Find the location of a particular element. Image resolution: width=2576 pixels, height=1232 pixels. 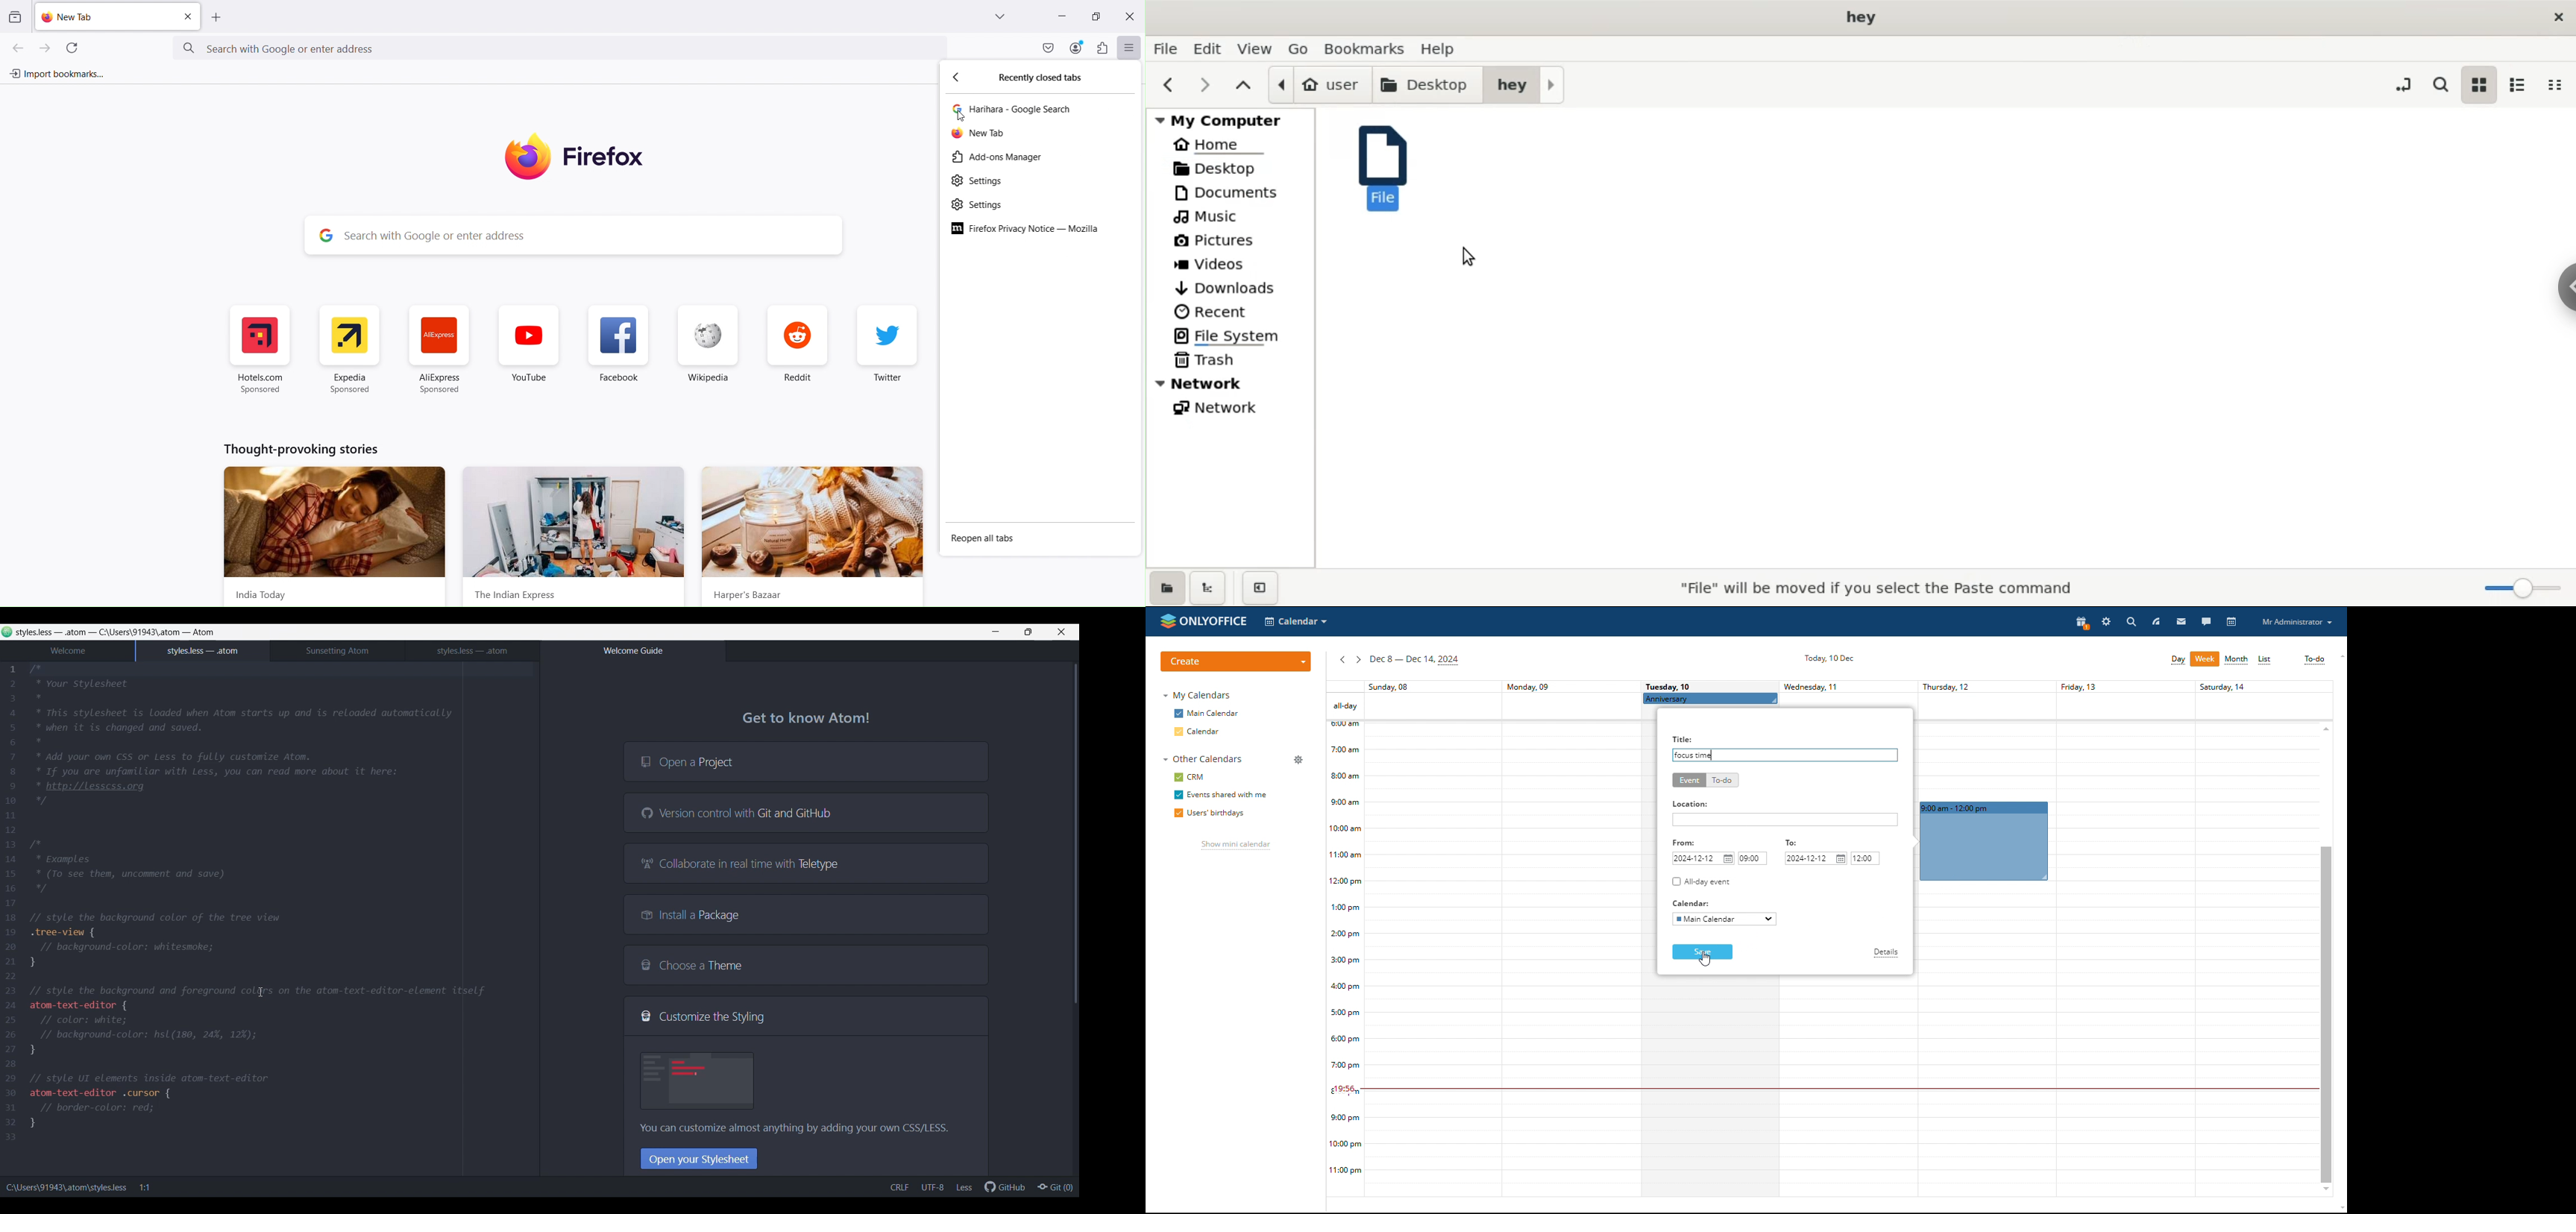

list view is located at coordinates (2265, 660).